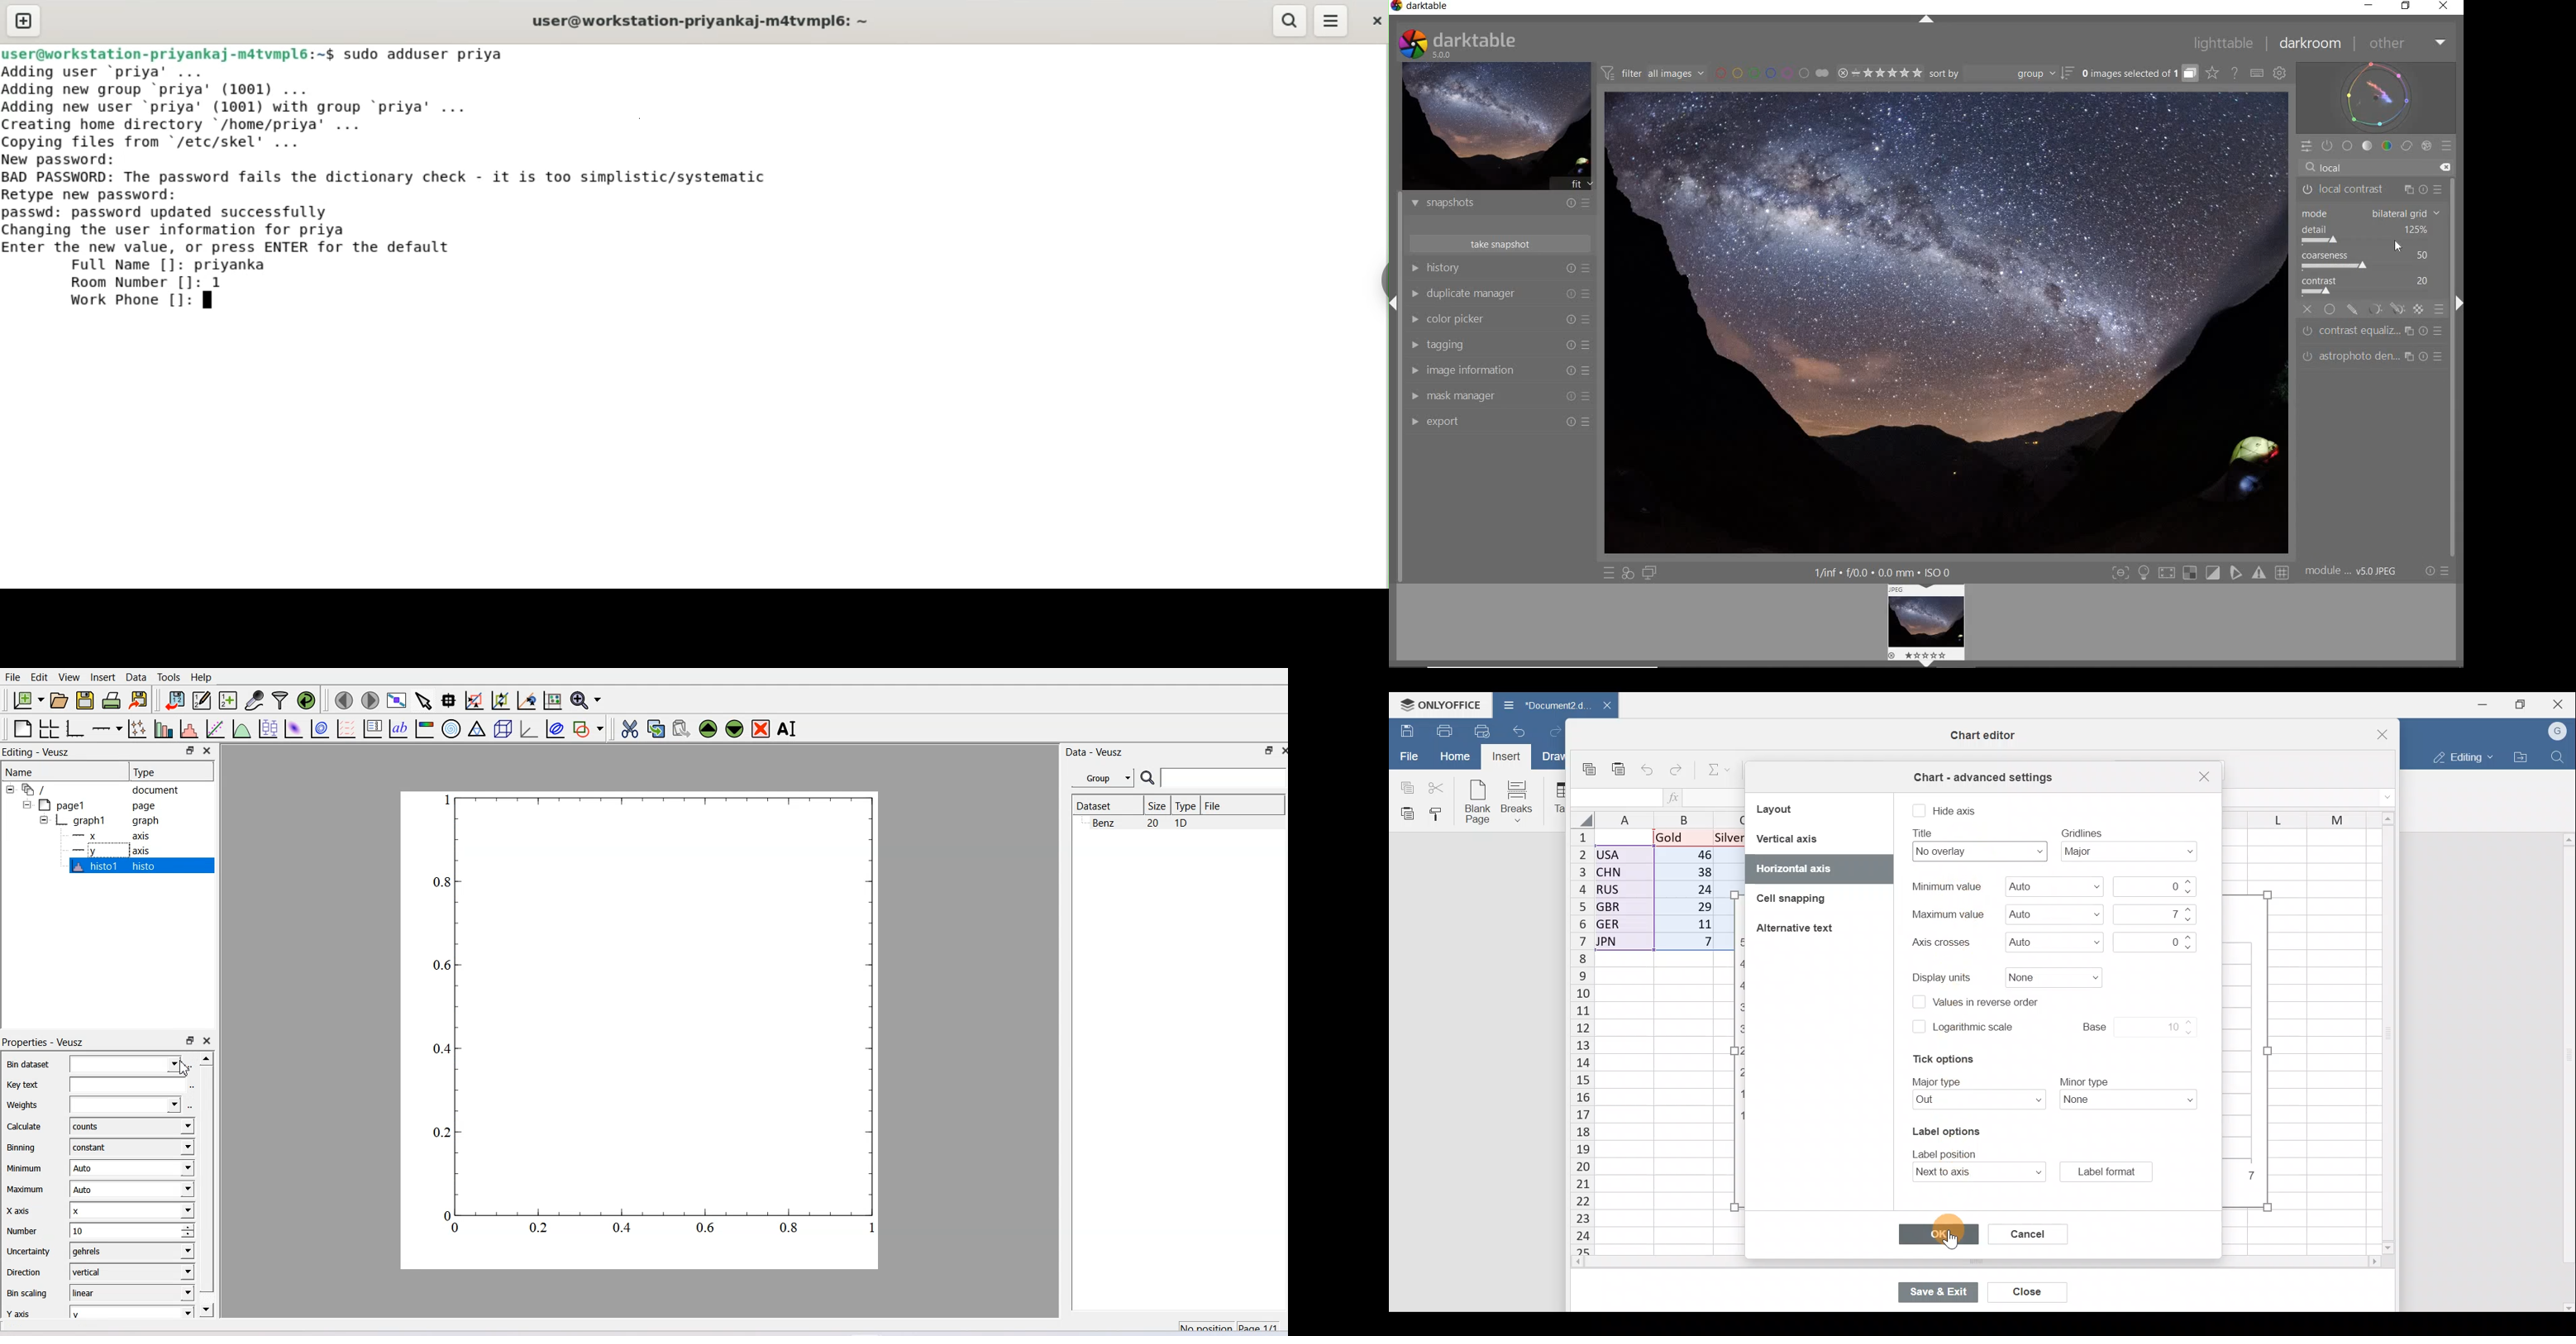  Describe the element at coordinates (2329, 308) in the screenshot. I see `uniformly` at that location.